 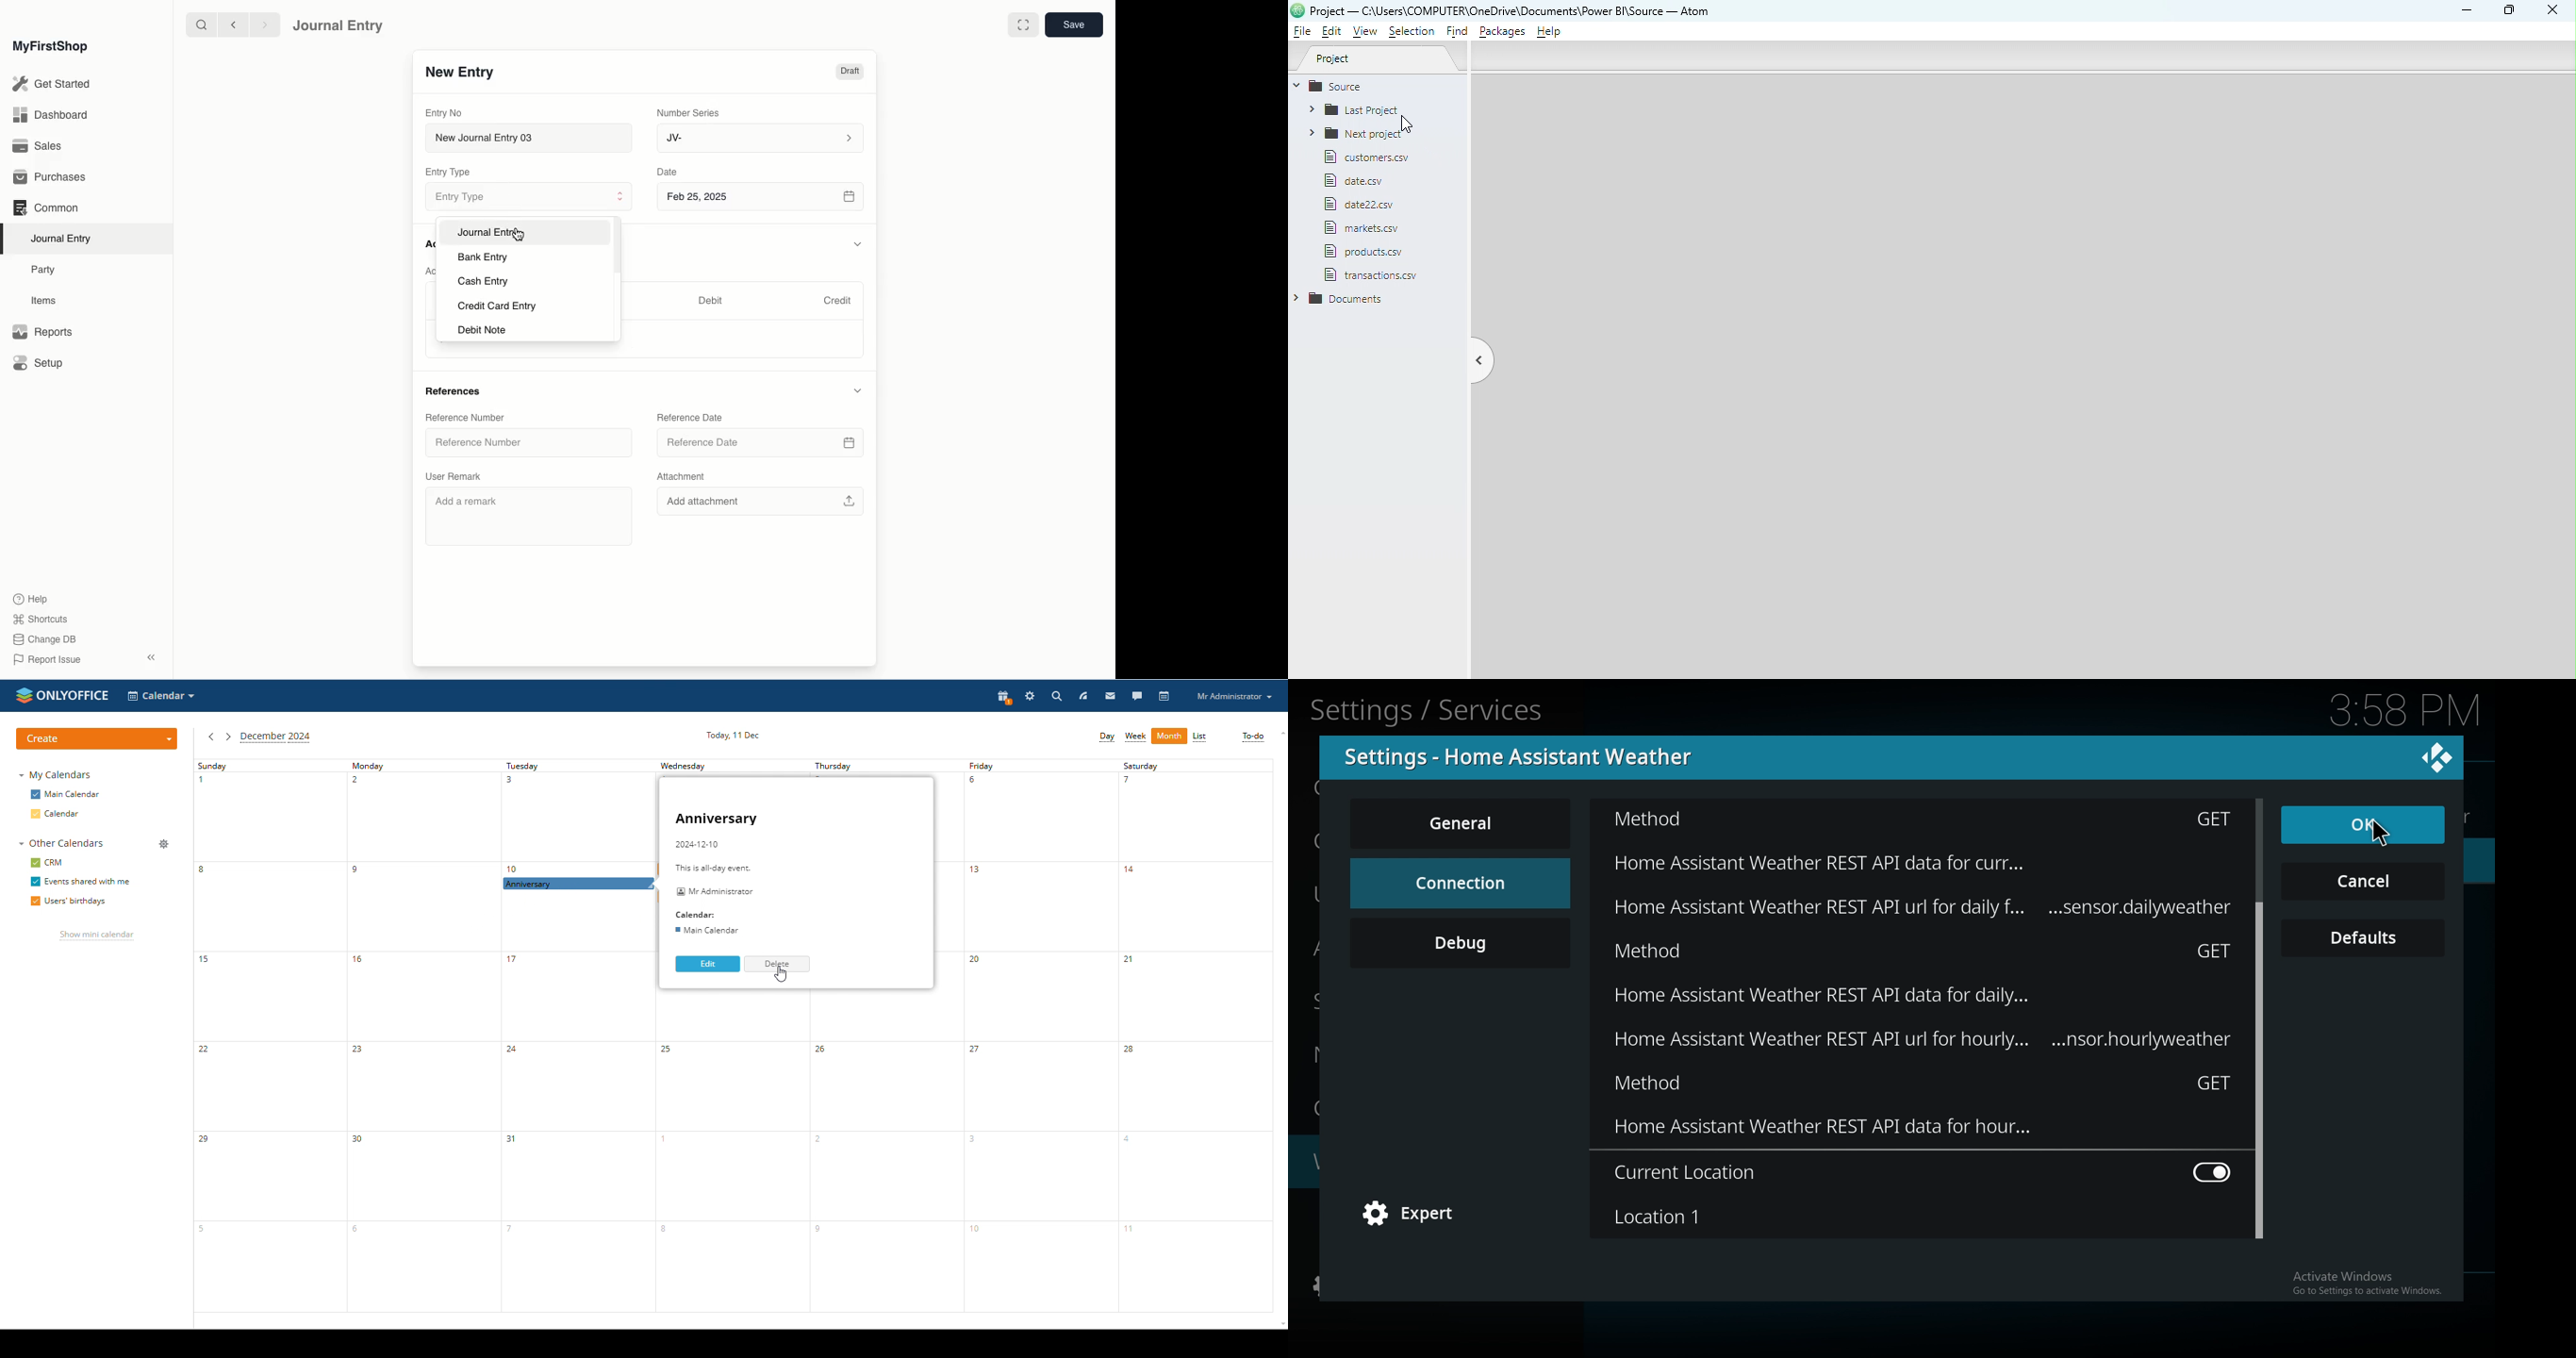 I want to click on Home assistant weather rest API data for hour, so click(x=1924, y=1132).